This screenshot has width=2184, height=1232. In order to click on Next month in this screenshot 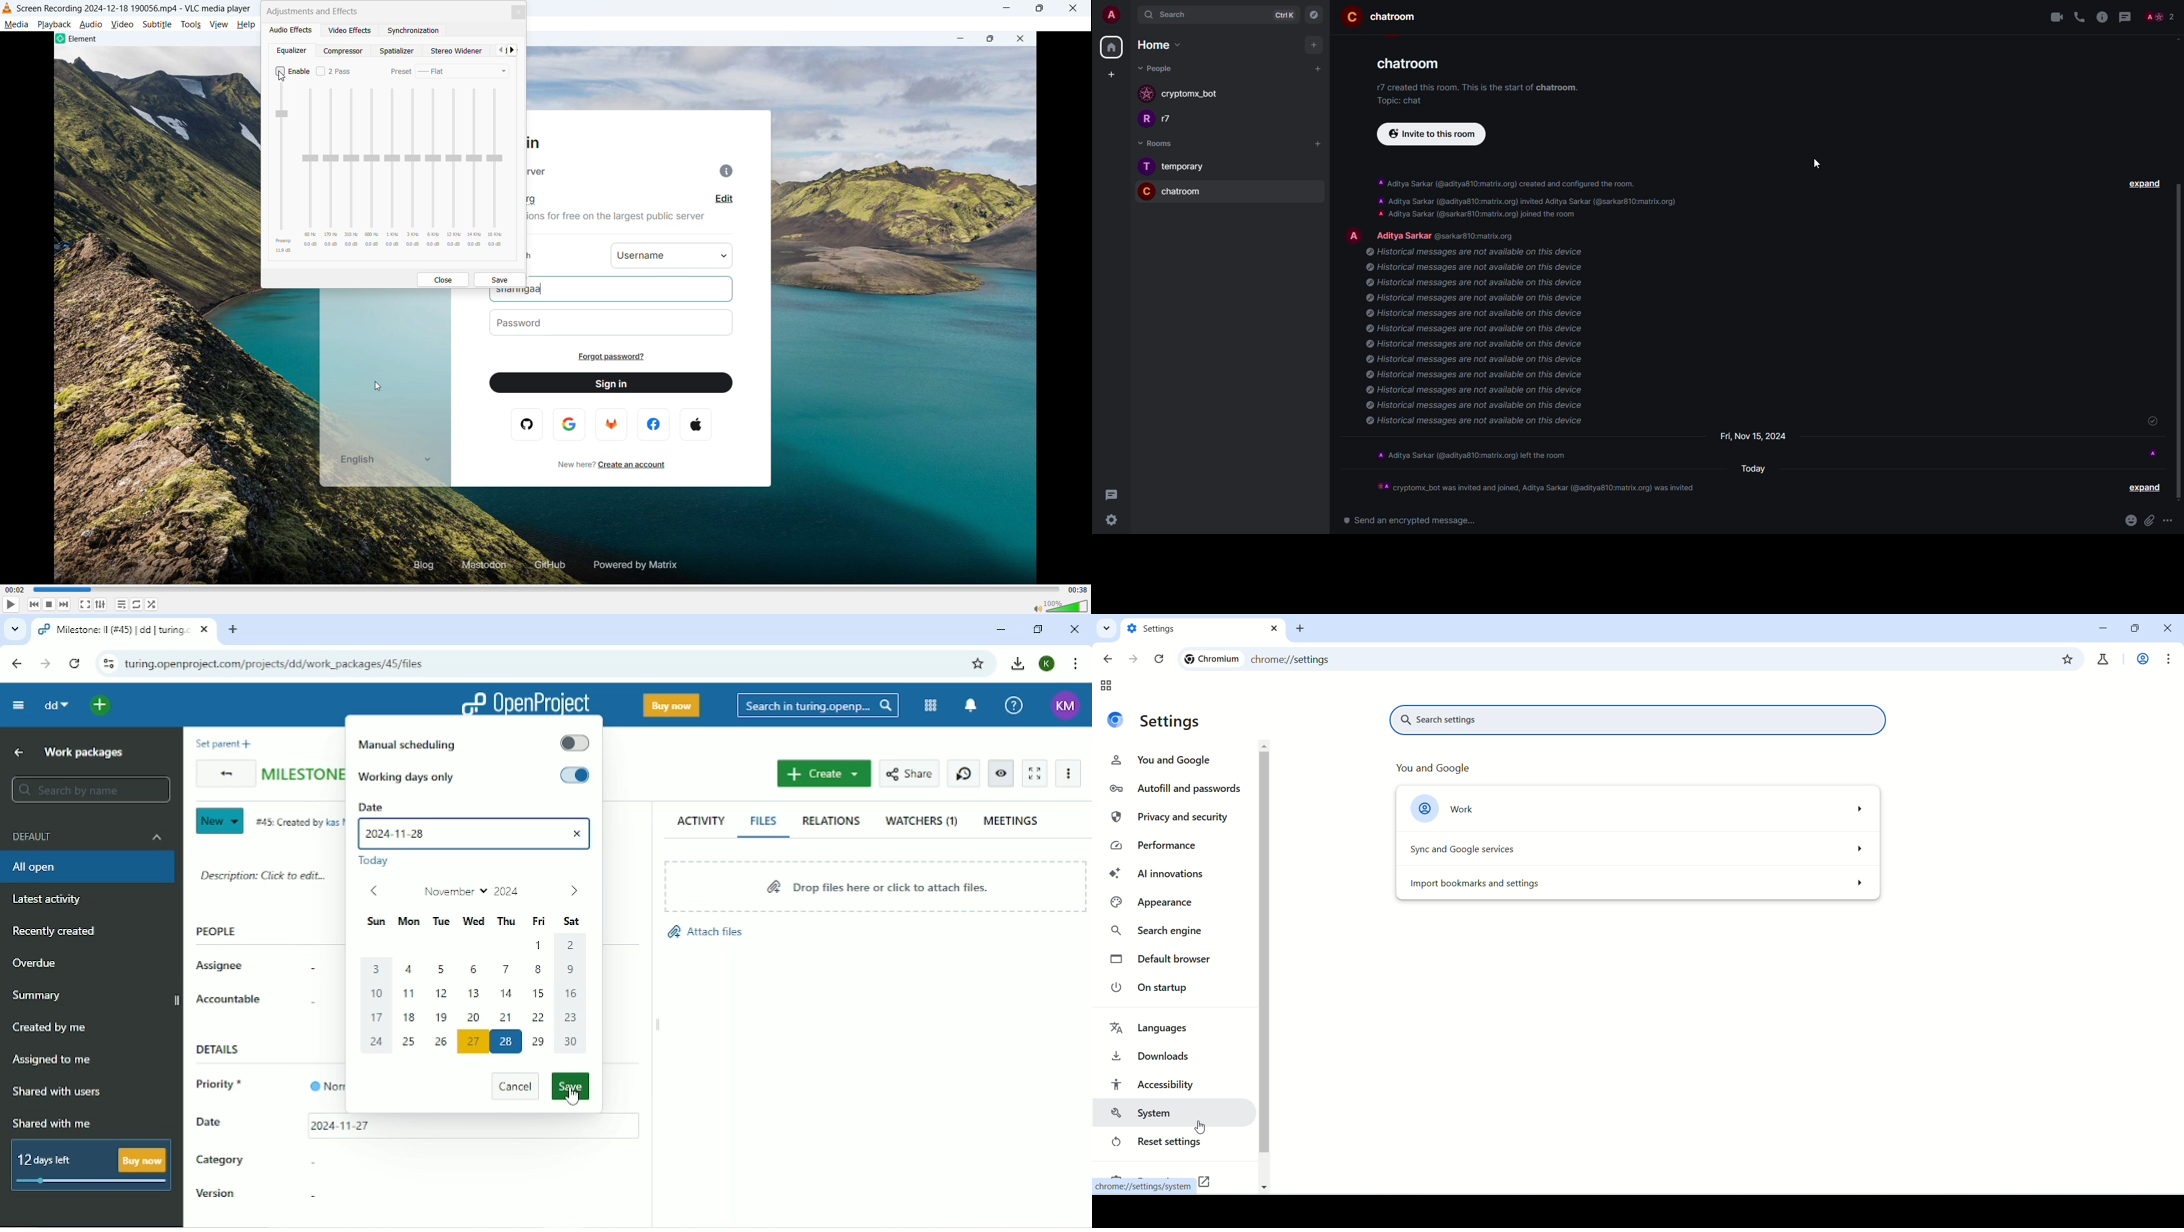, I will do `click(573, 892)`.